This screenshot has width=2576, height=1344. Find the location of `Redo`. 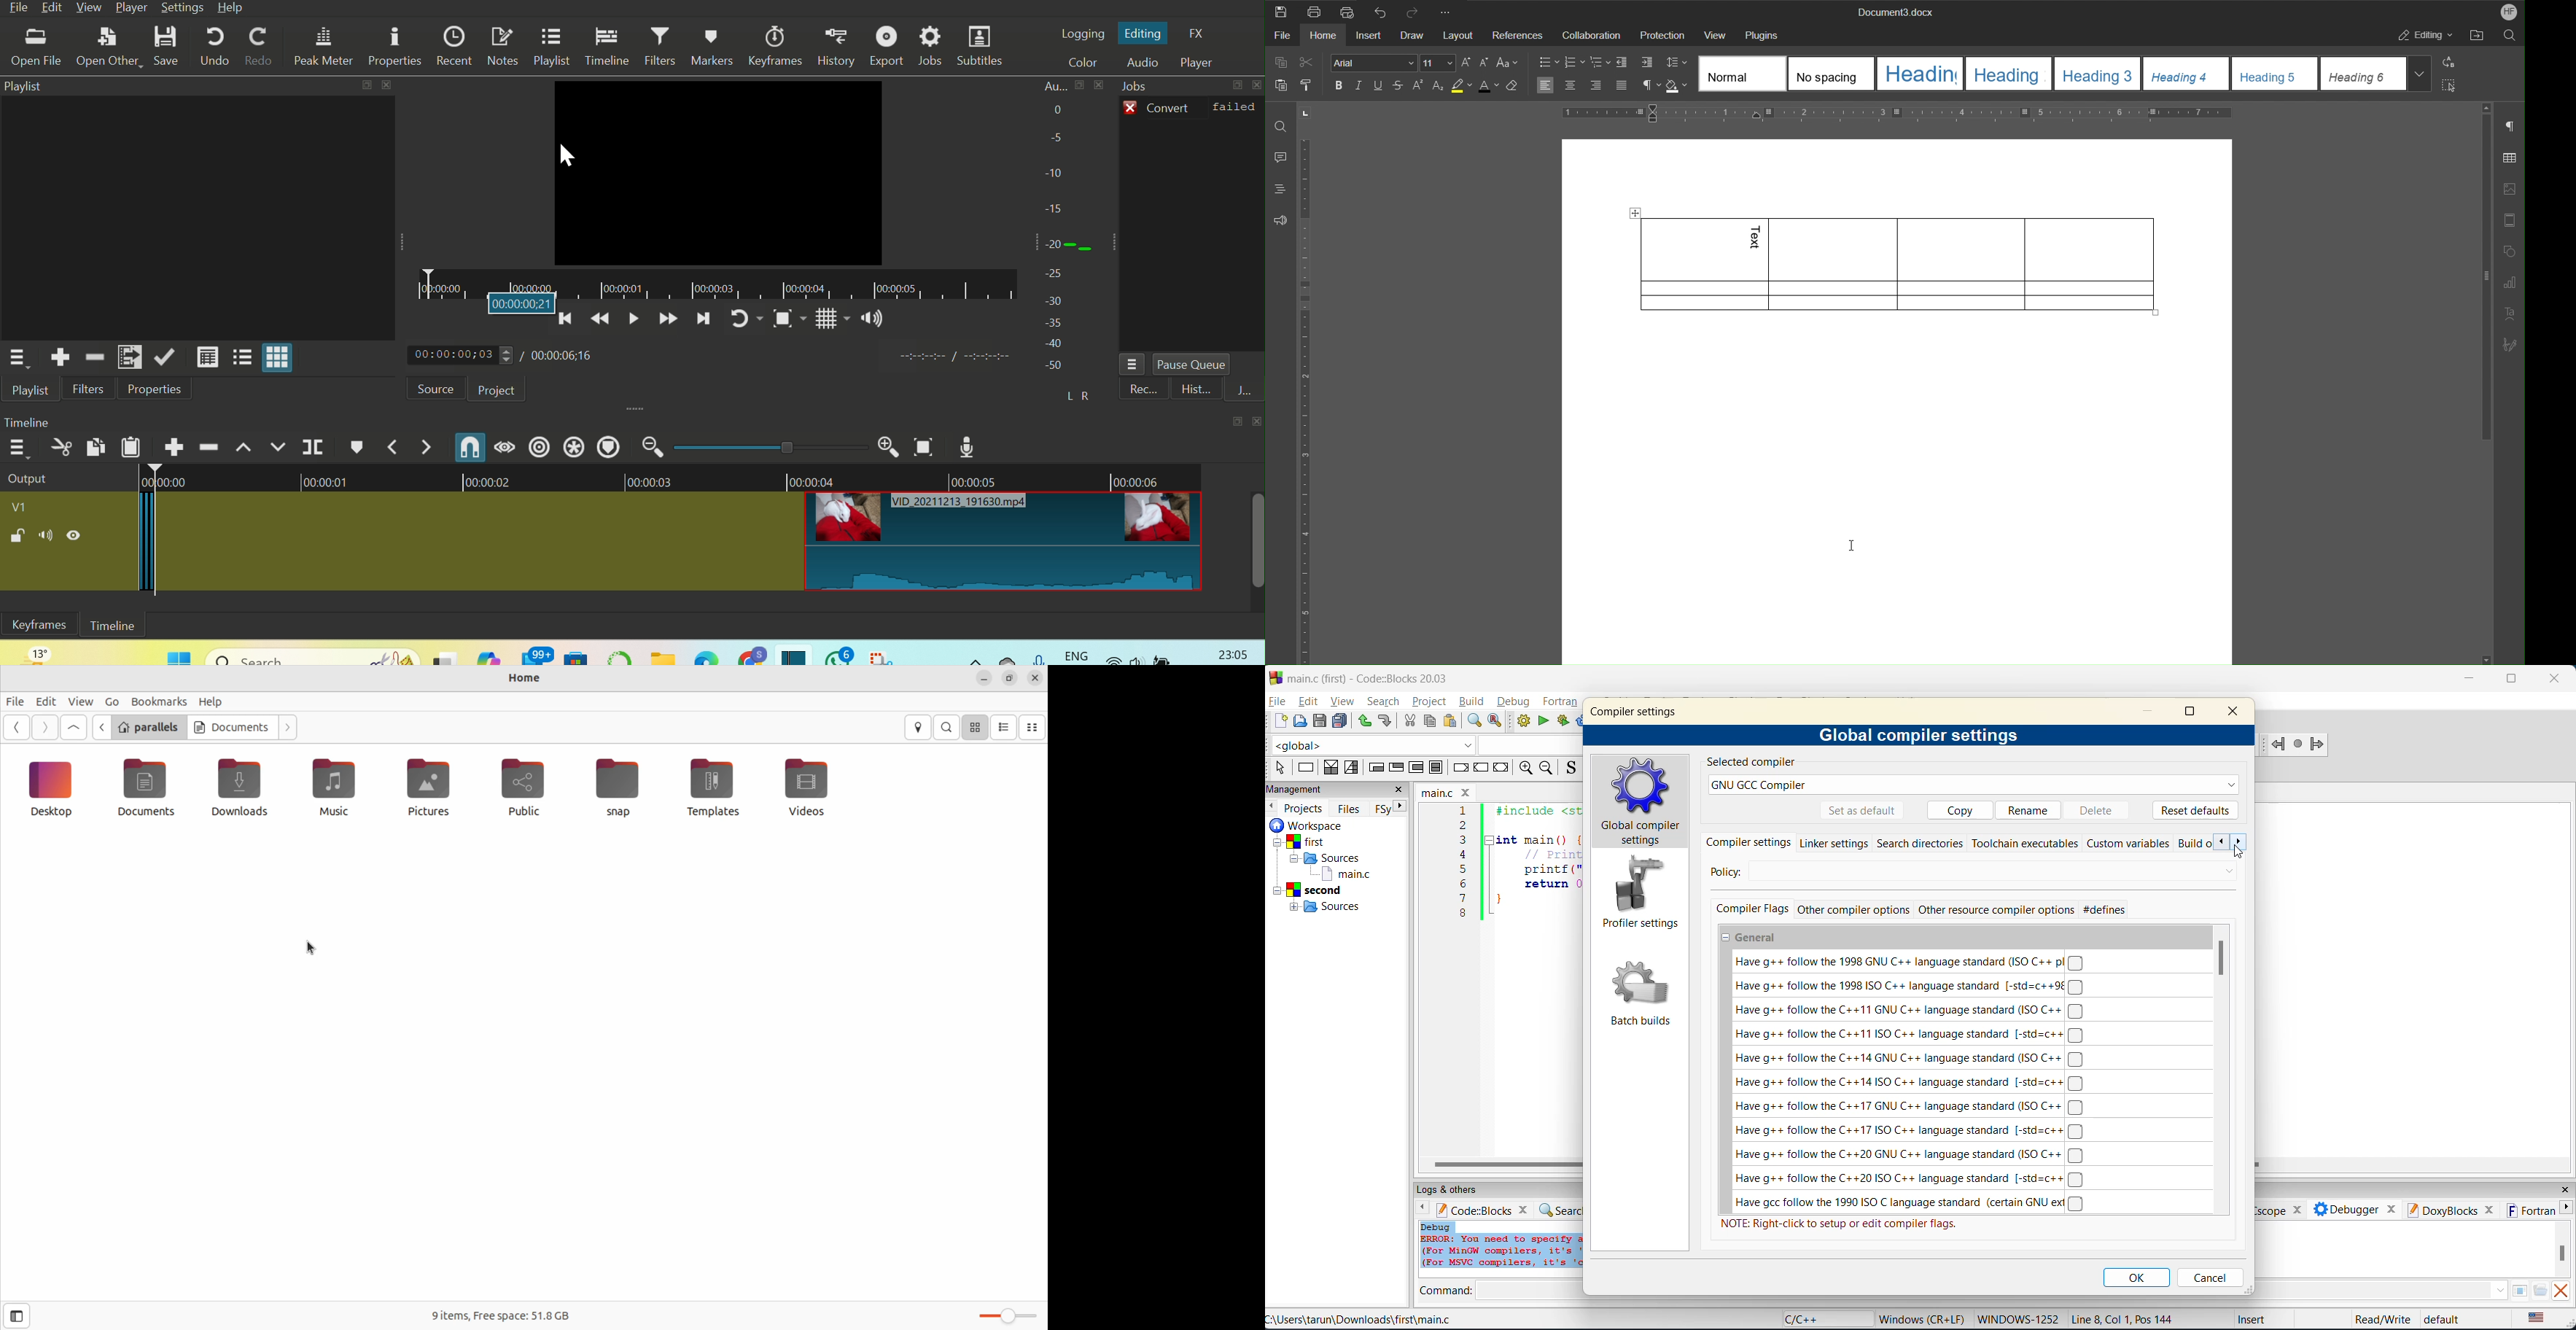

Redo is located at coordinates (261, 43).